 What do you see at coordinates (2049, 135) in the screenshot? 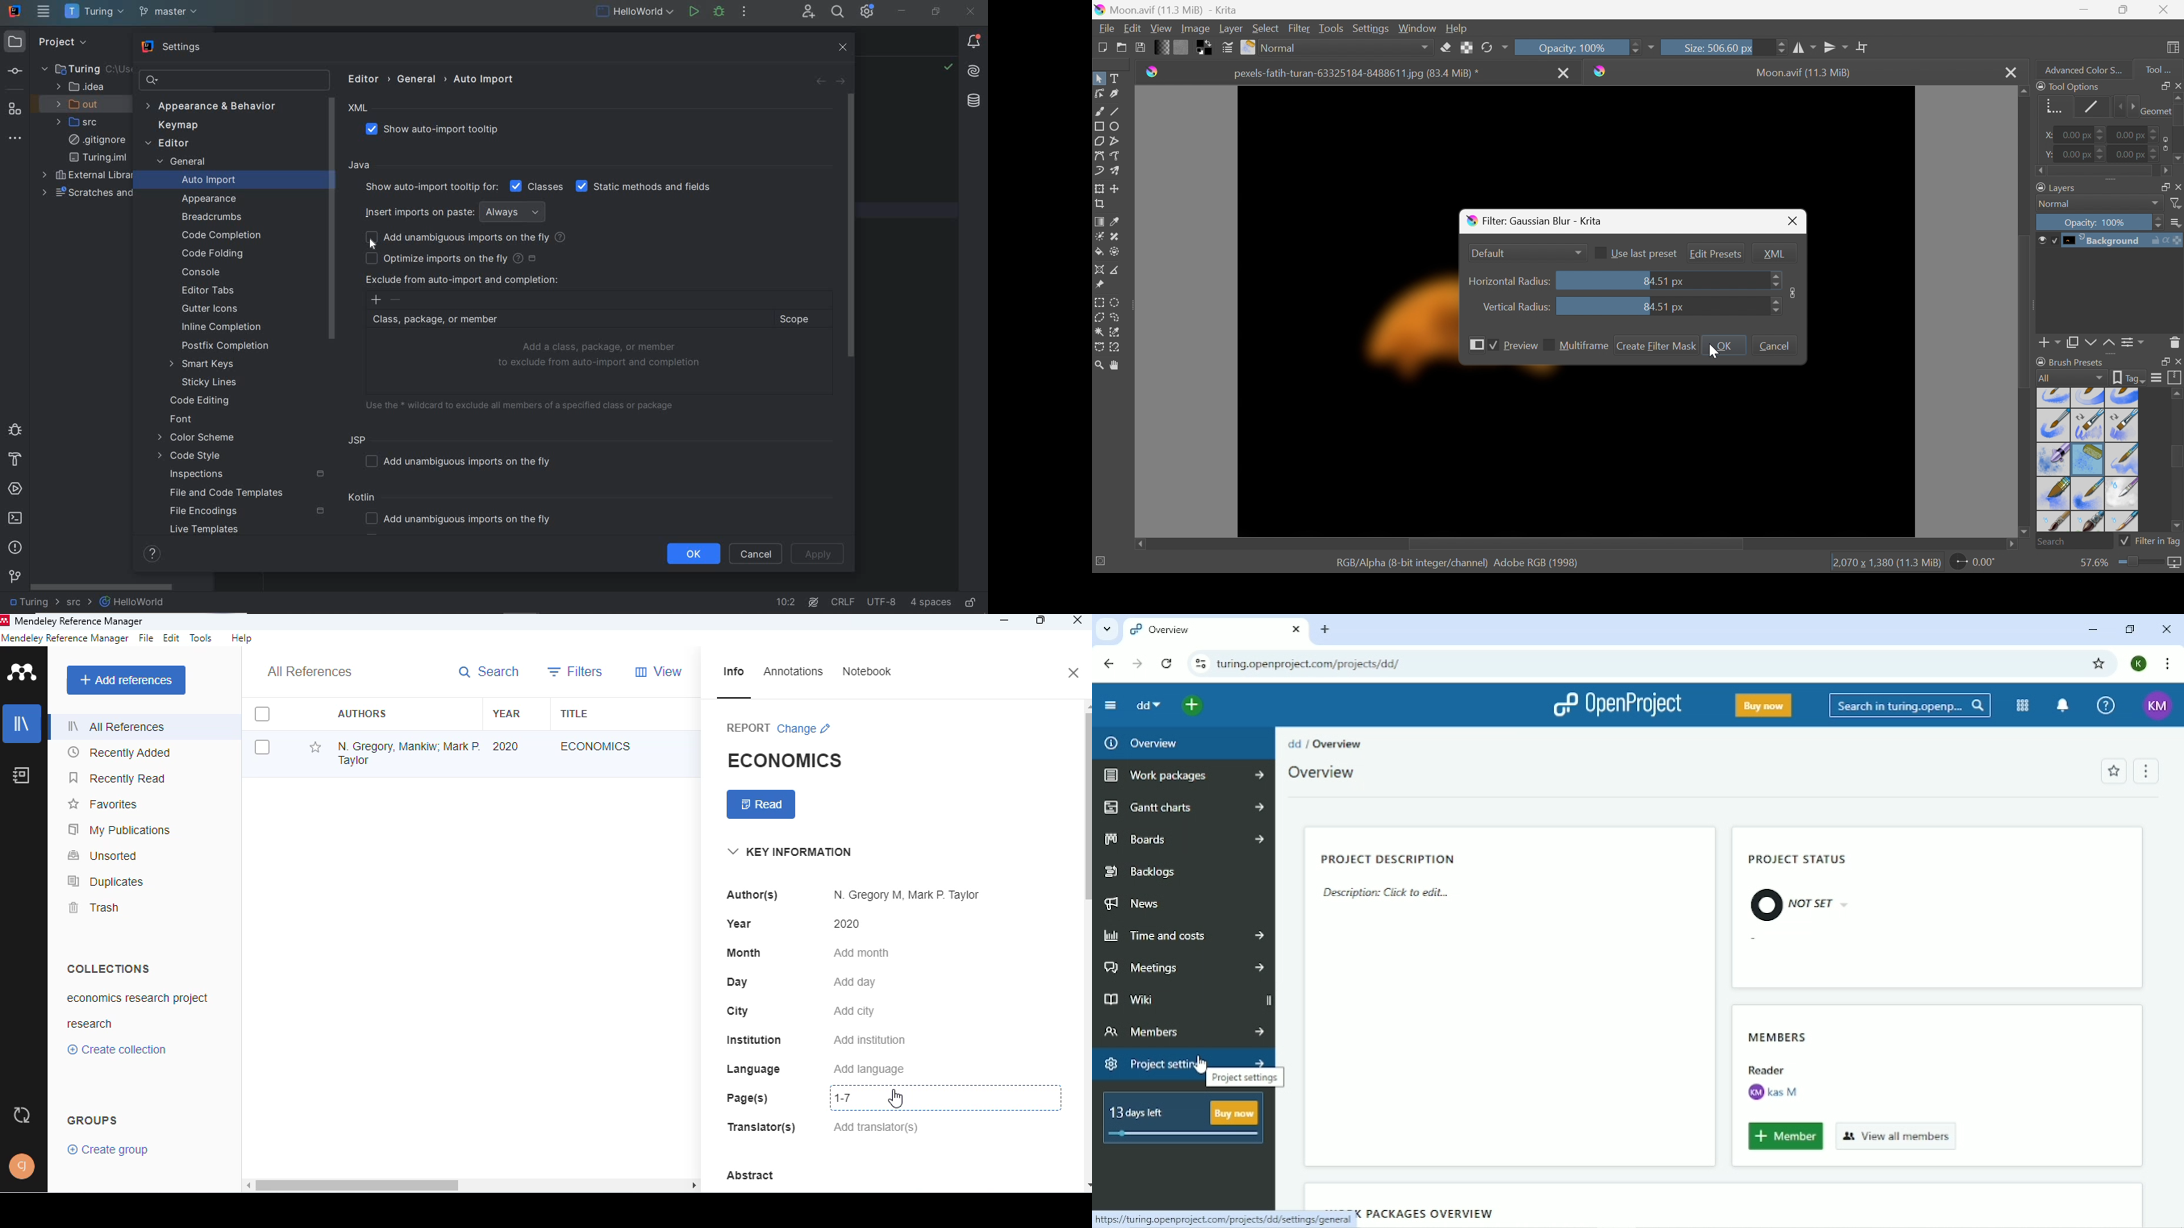
I see `x:` at bounding box center [2049, 135].